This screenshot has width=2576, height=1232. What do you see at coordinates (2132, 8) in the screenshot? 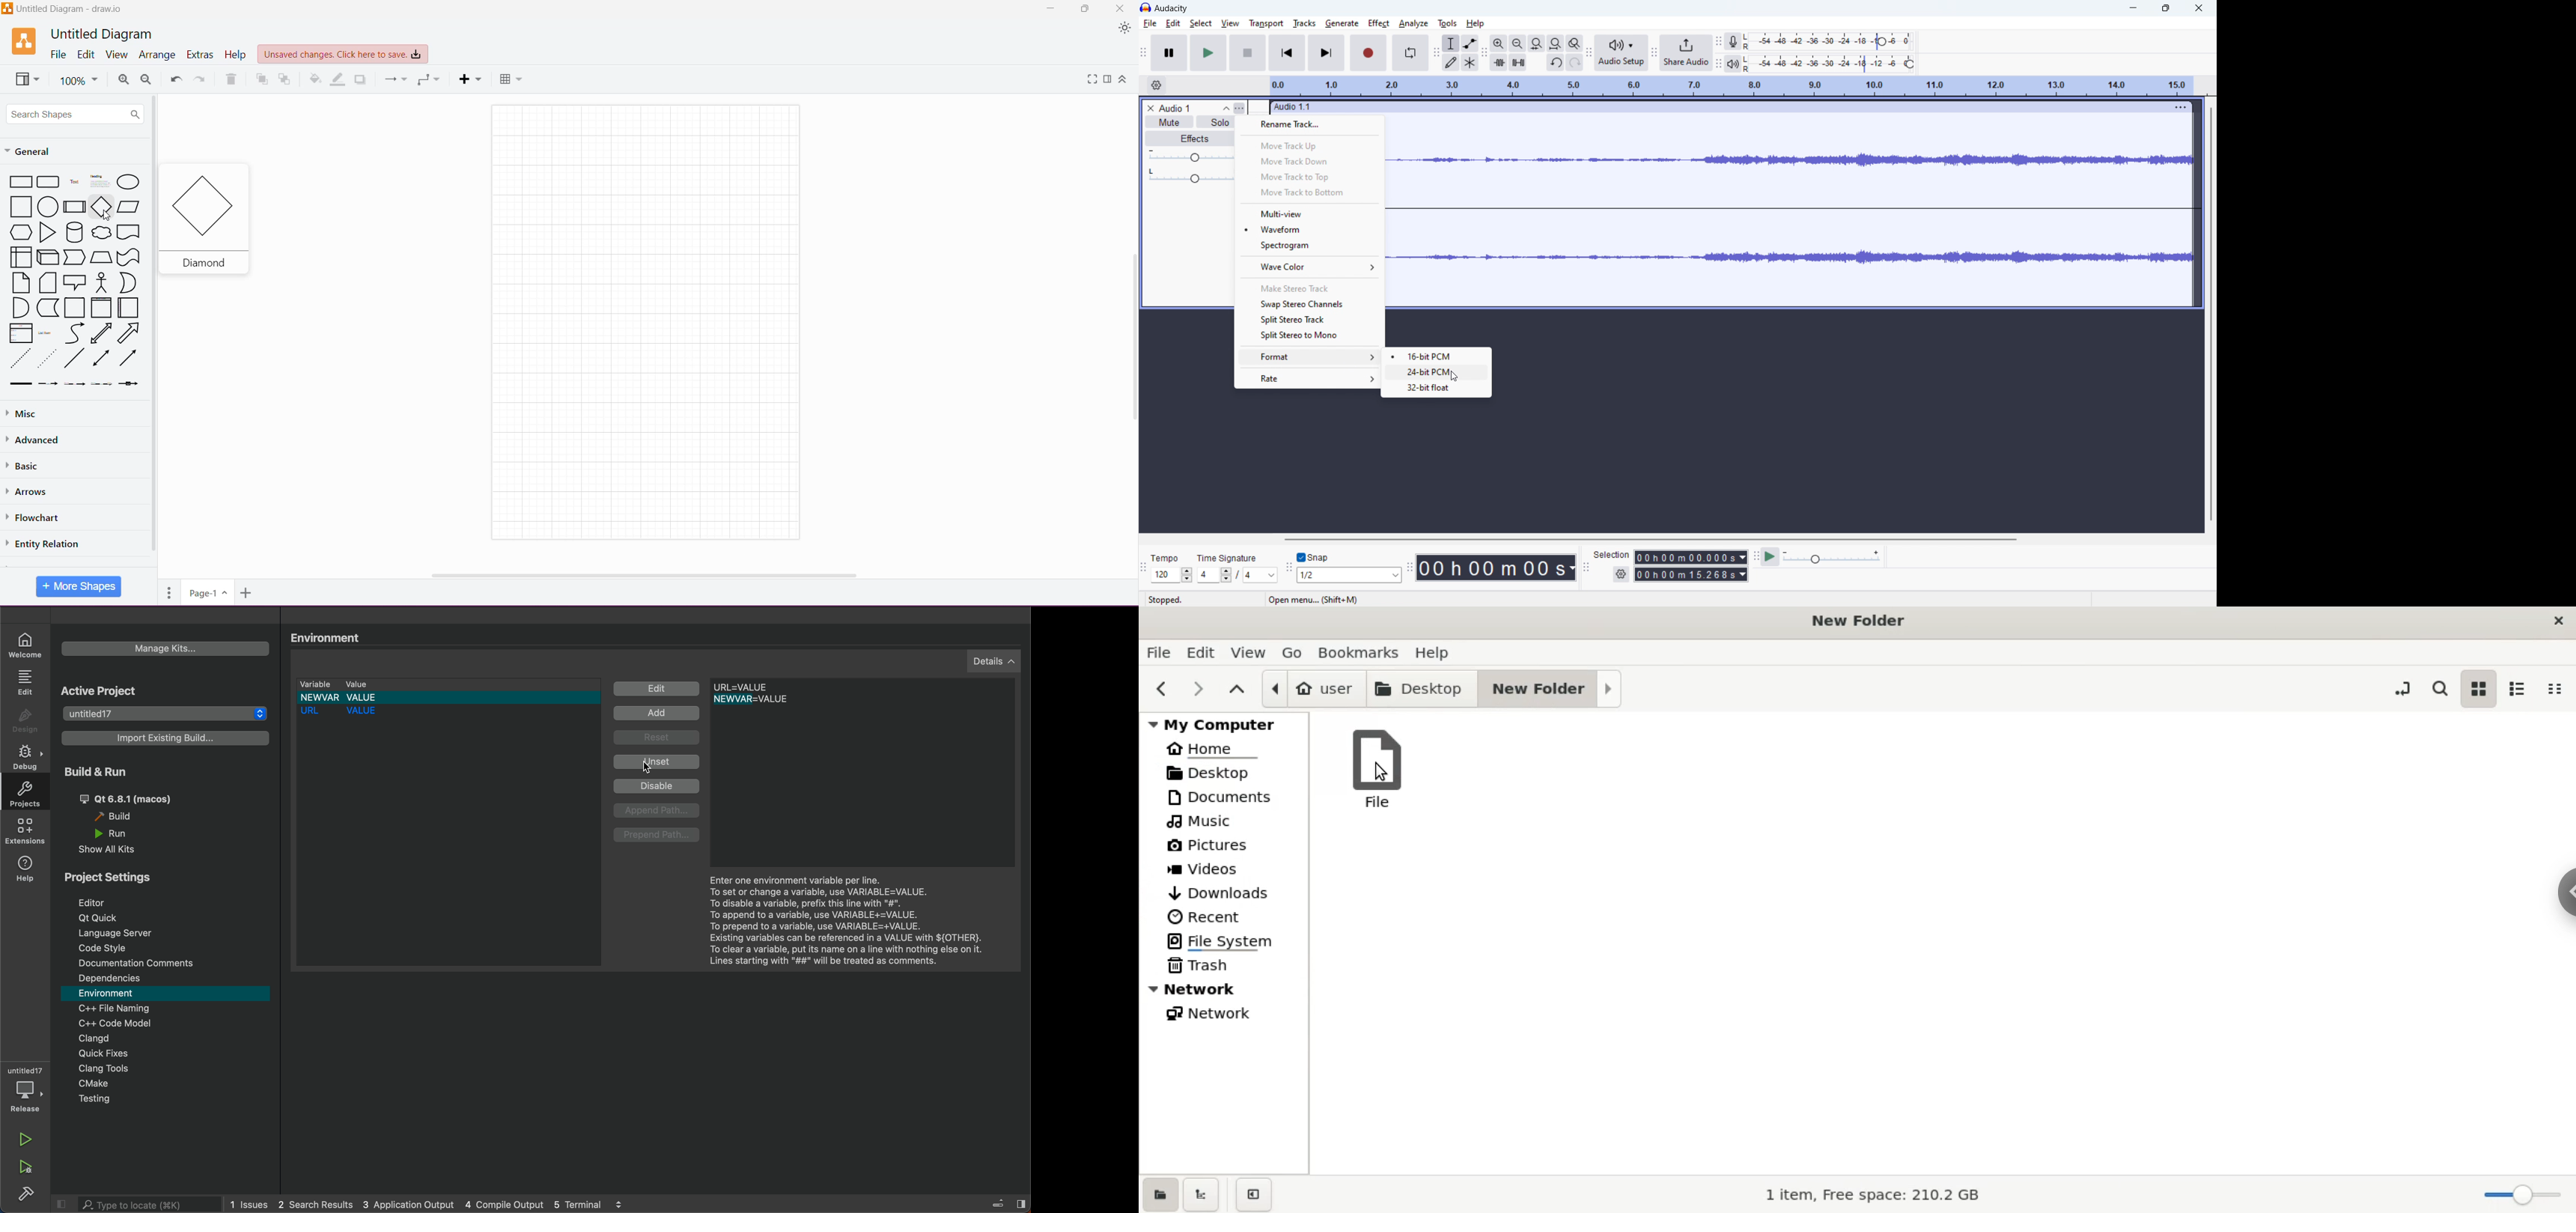
I see `minimize` at bounding box center [2132, 8].